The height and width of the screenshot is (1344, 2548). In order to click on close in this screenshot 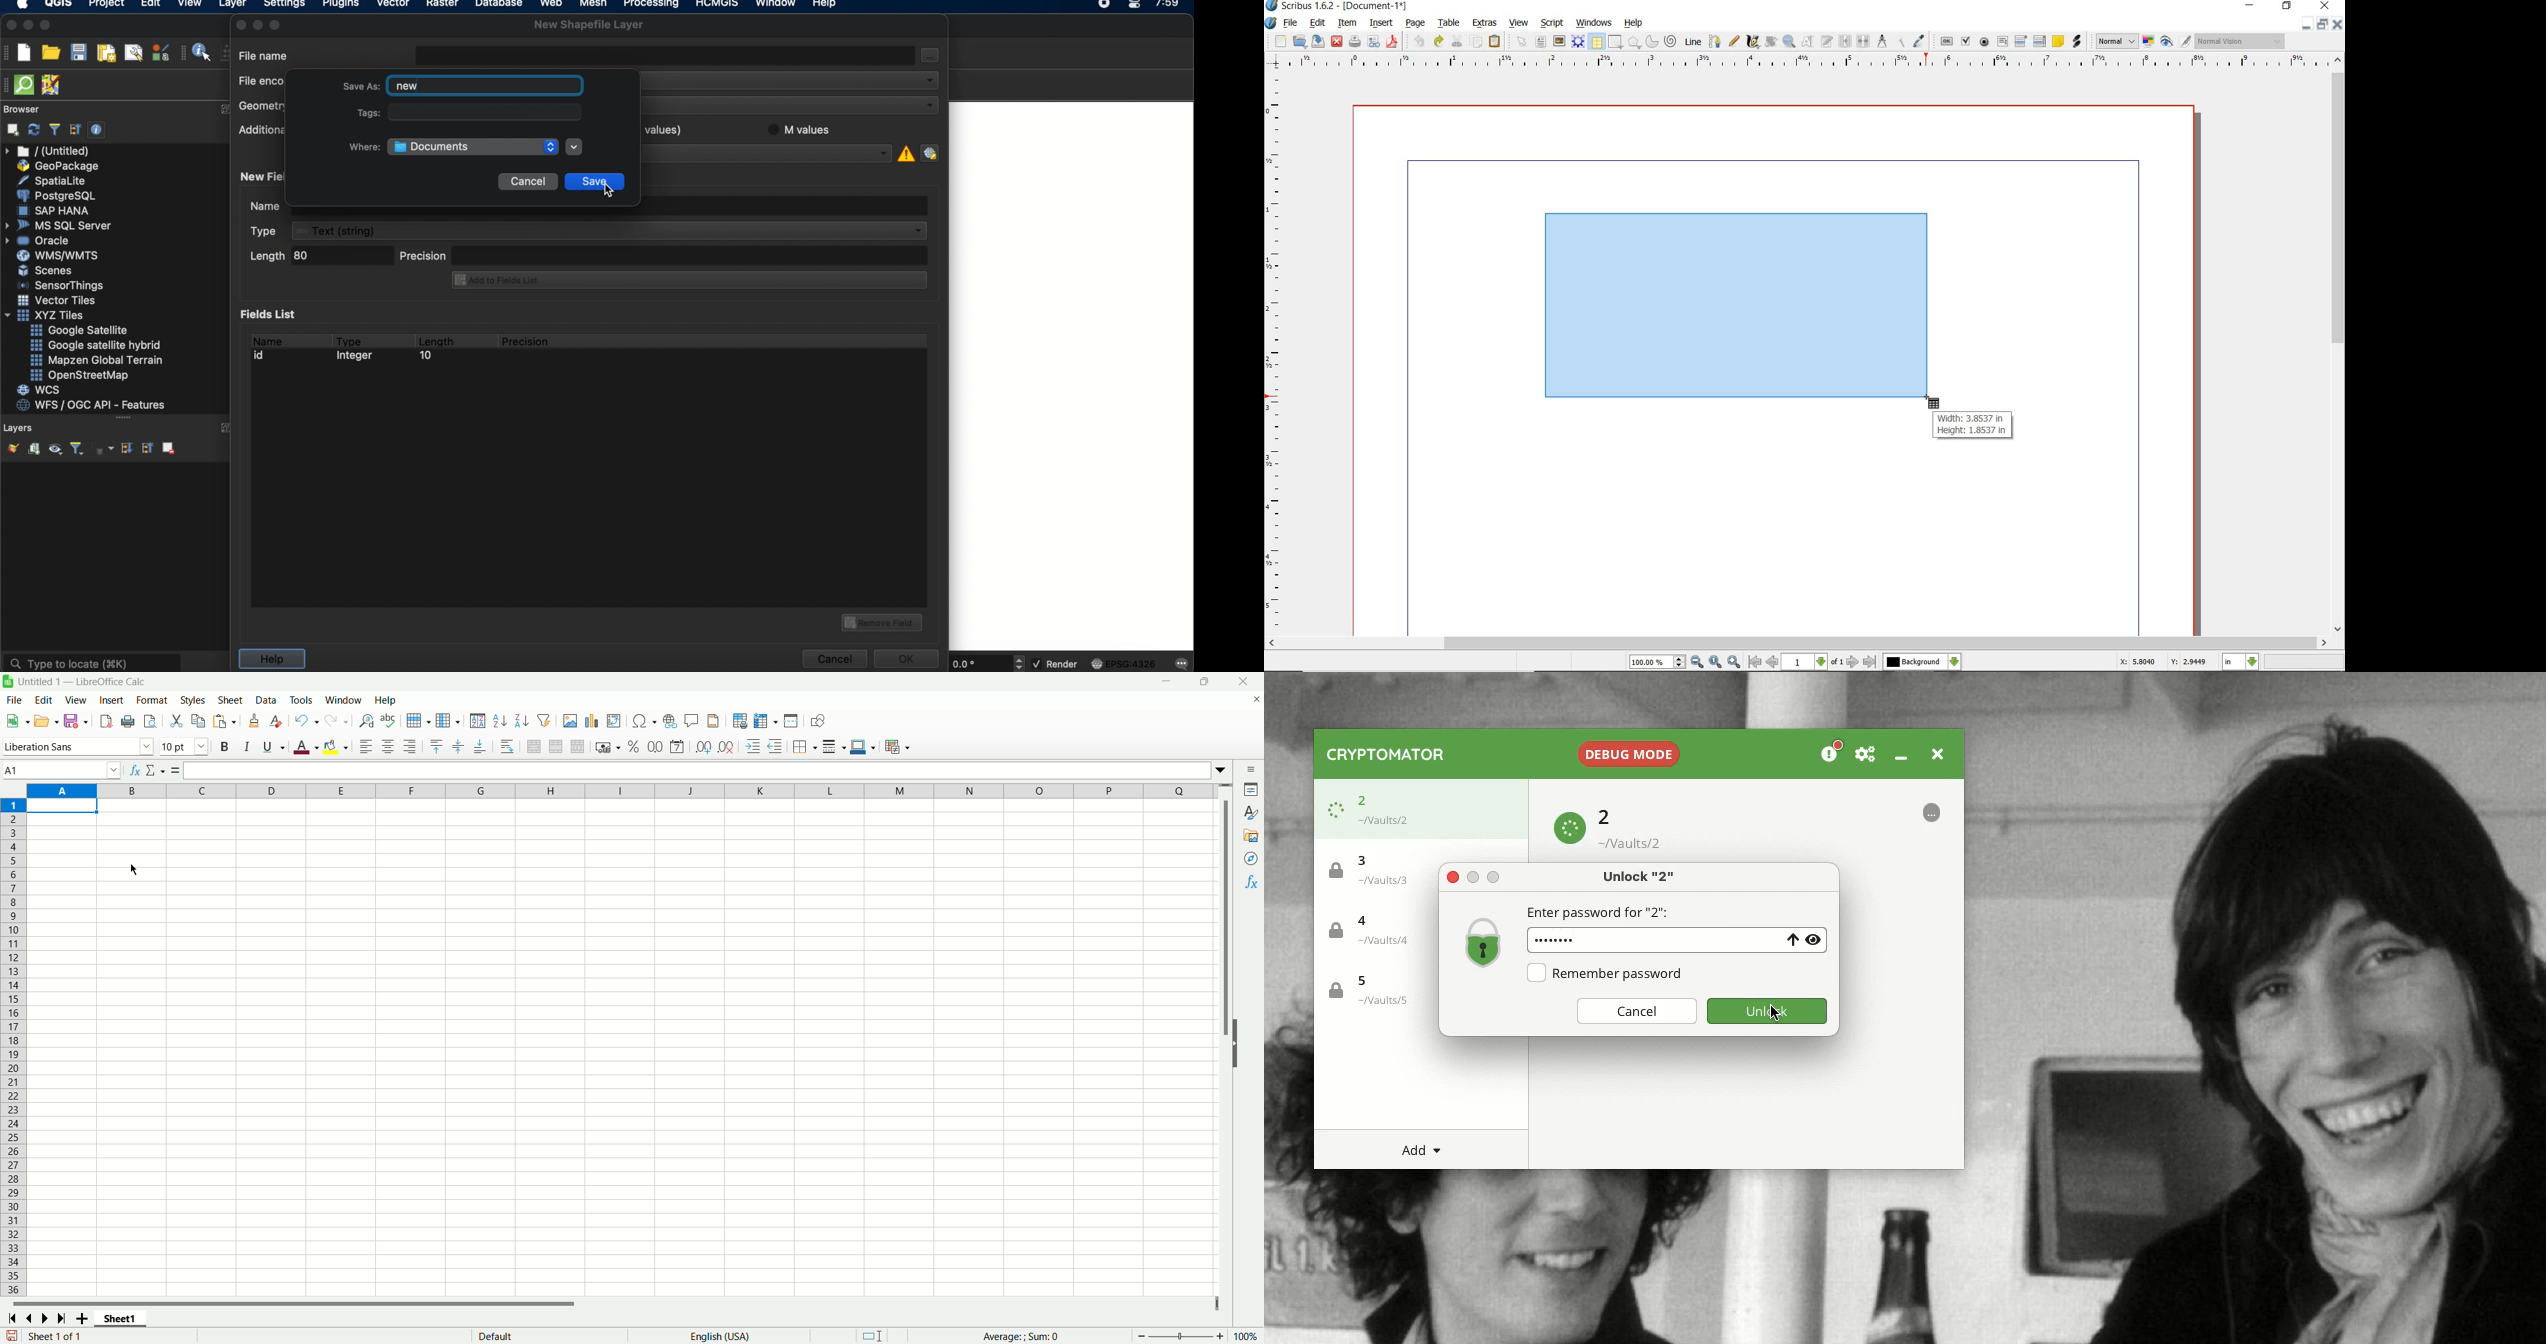, I will do `click(1245, 681)`.